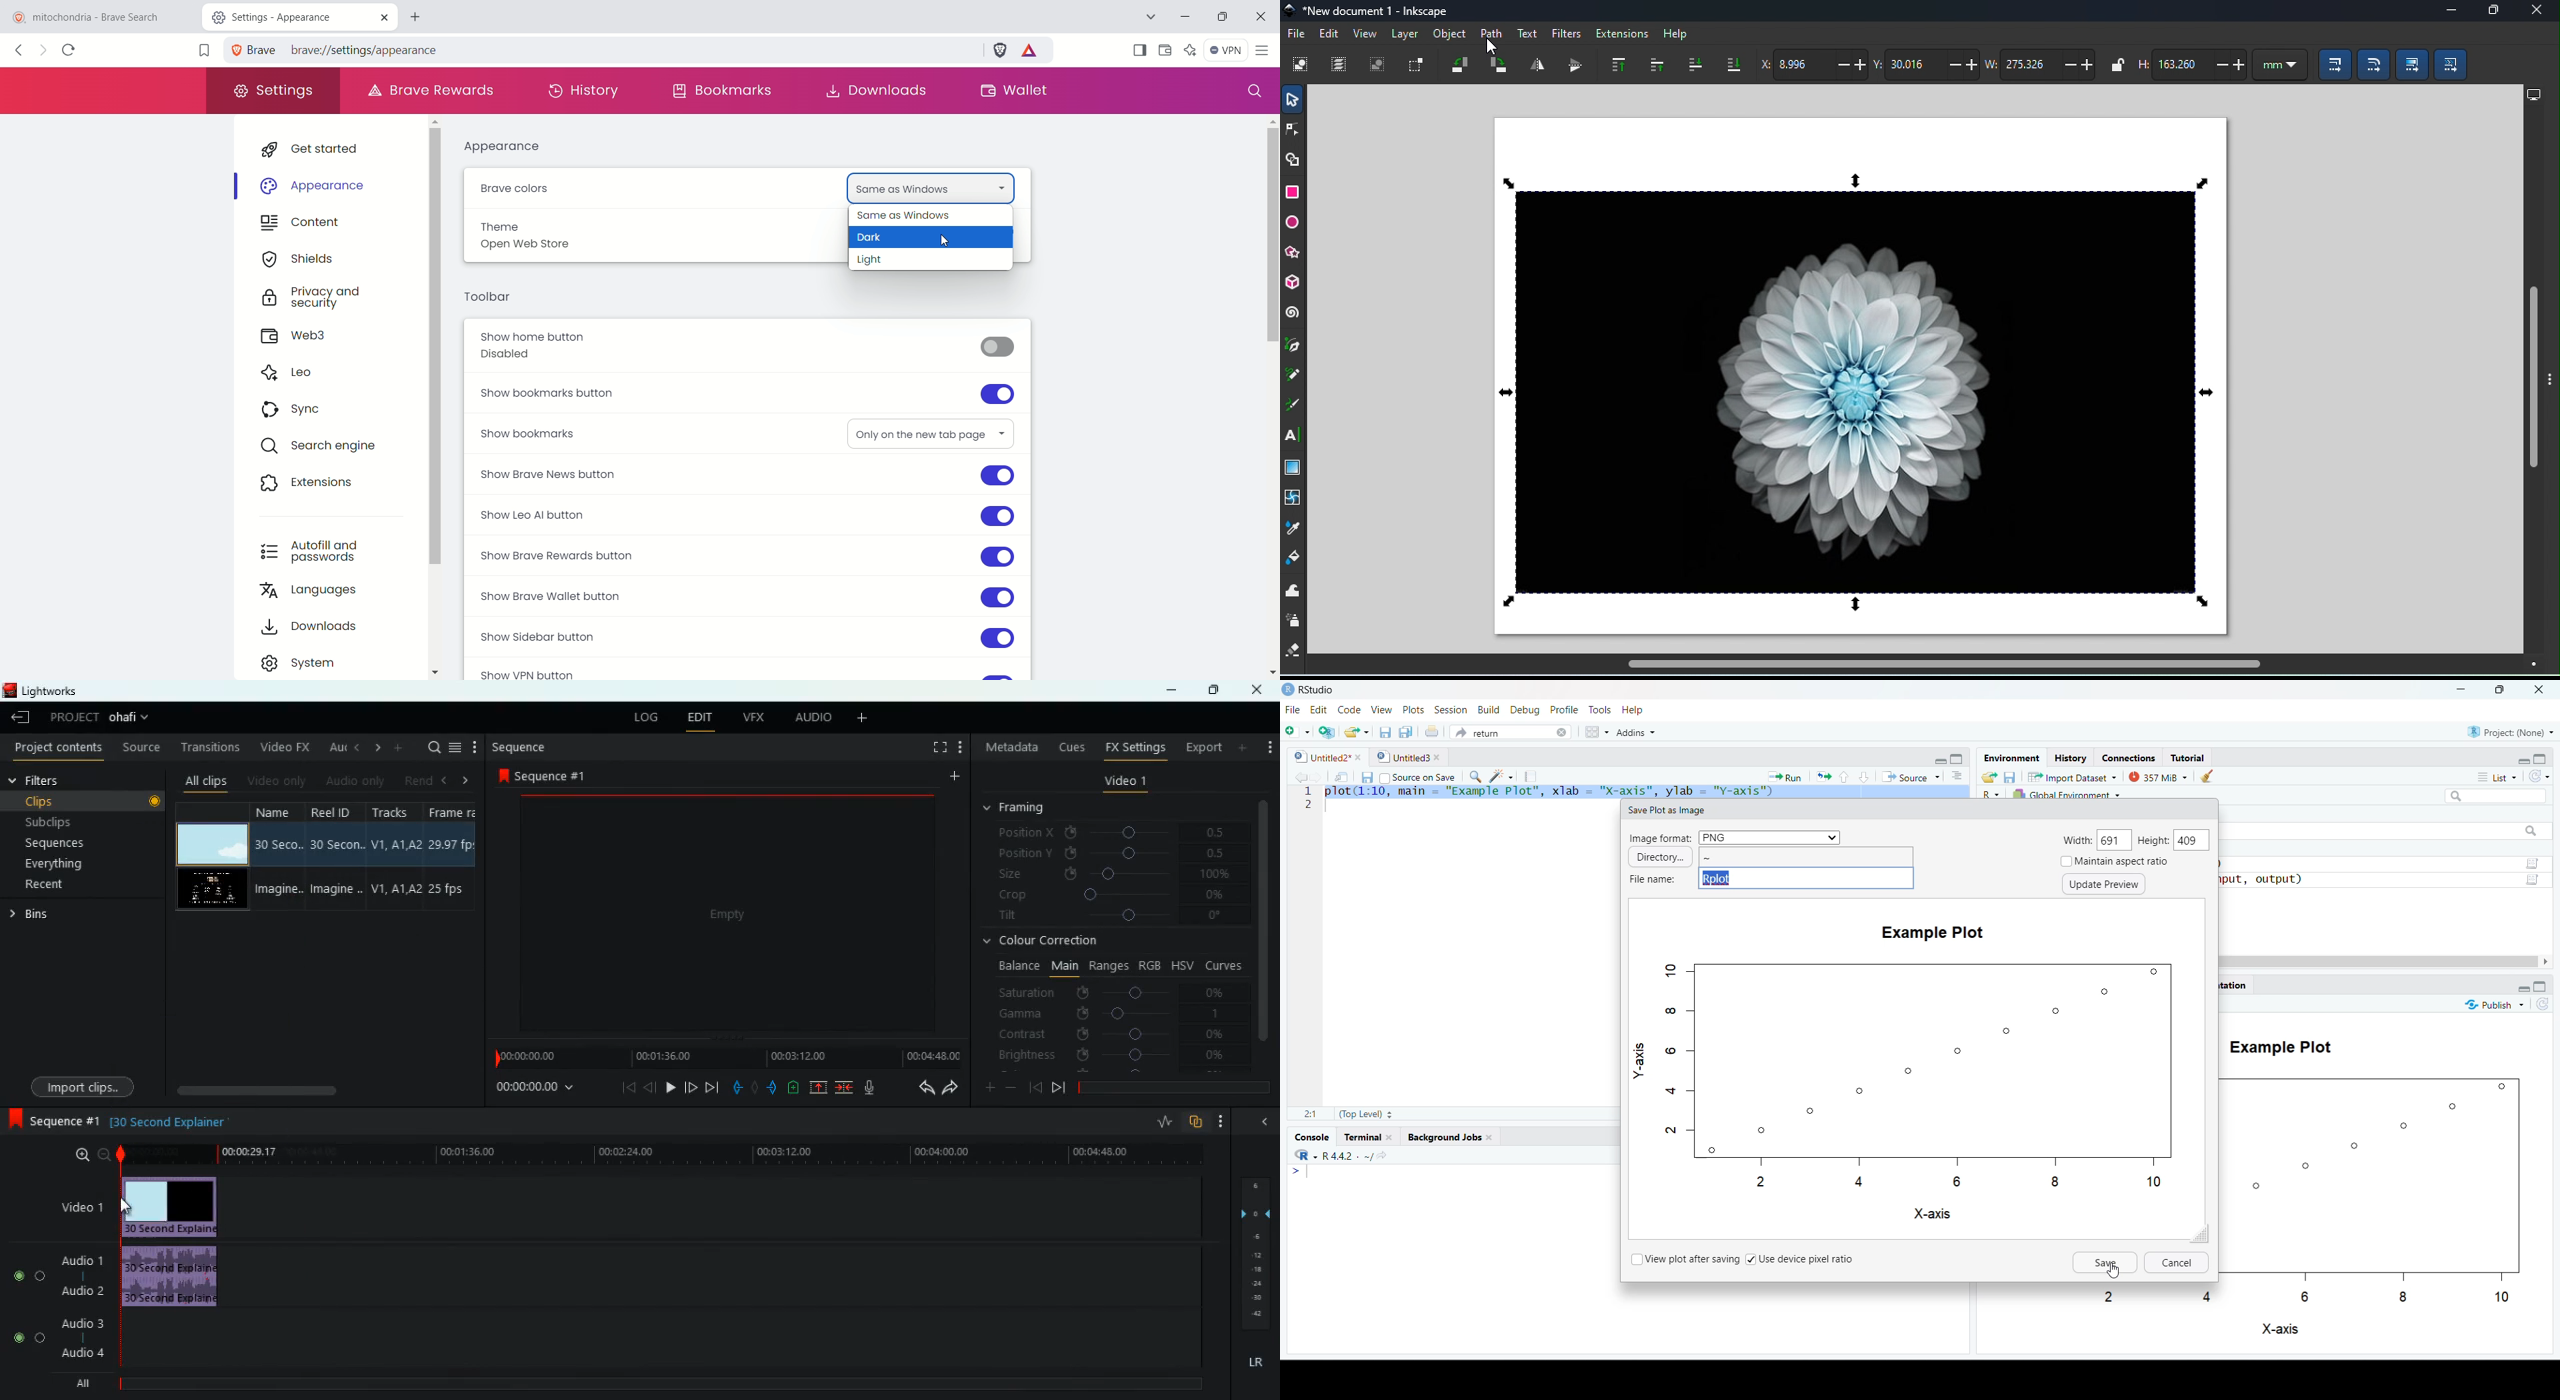 The width and height of the screenshot is (2576, 1400). What do you see at coordinates (2531, 832) in the screenshot?
I see `Searchbar` at bounding box center [2531, 832].